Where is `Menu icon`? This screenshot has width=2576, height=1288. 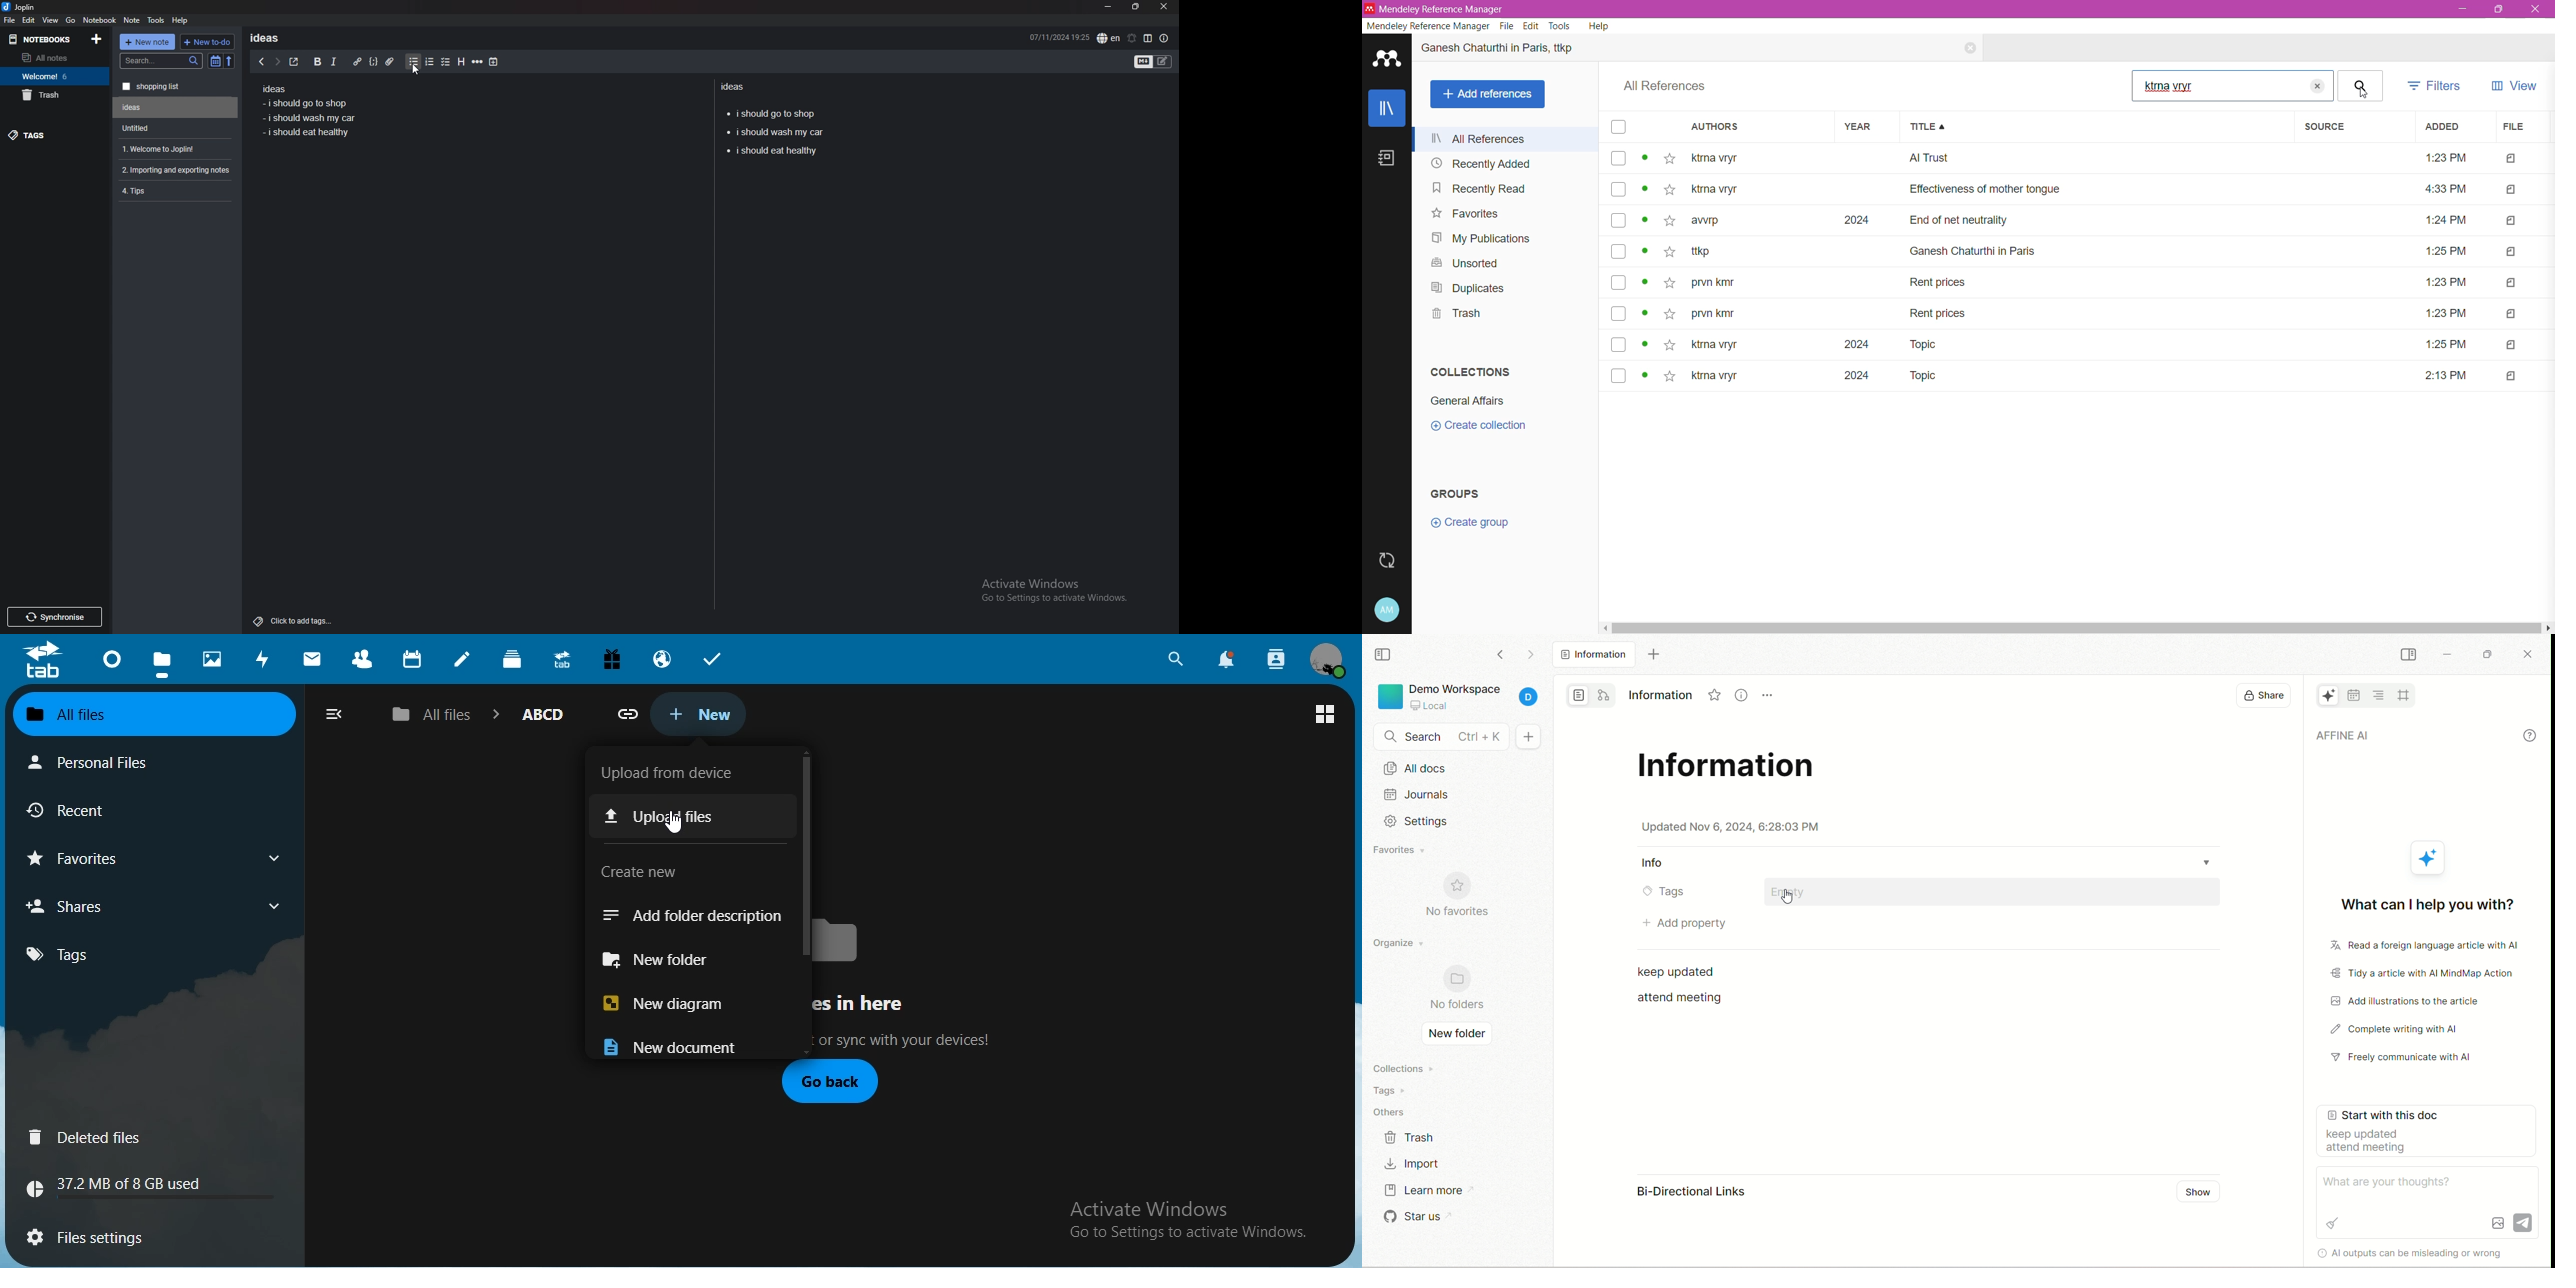
Menu icon is located at coordinates (1771, 697).